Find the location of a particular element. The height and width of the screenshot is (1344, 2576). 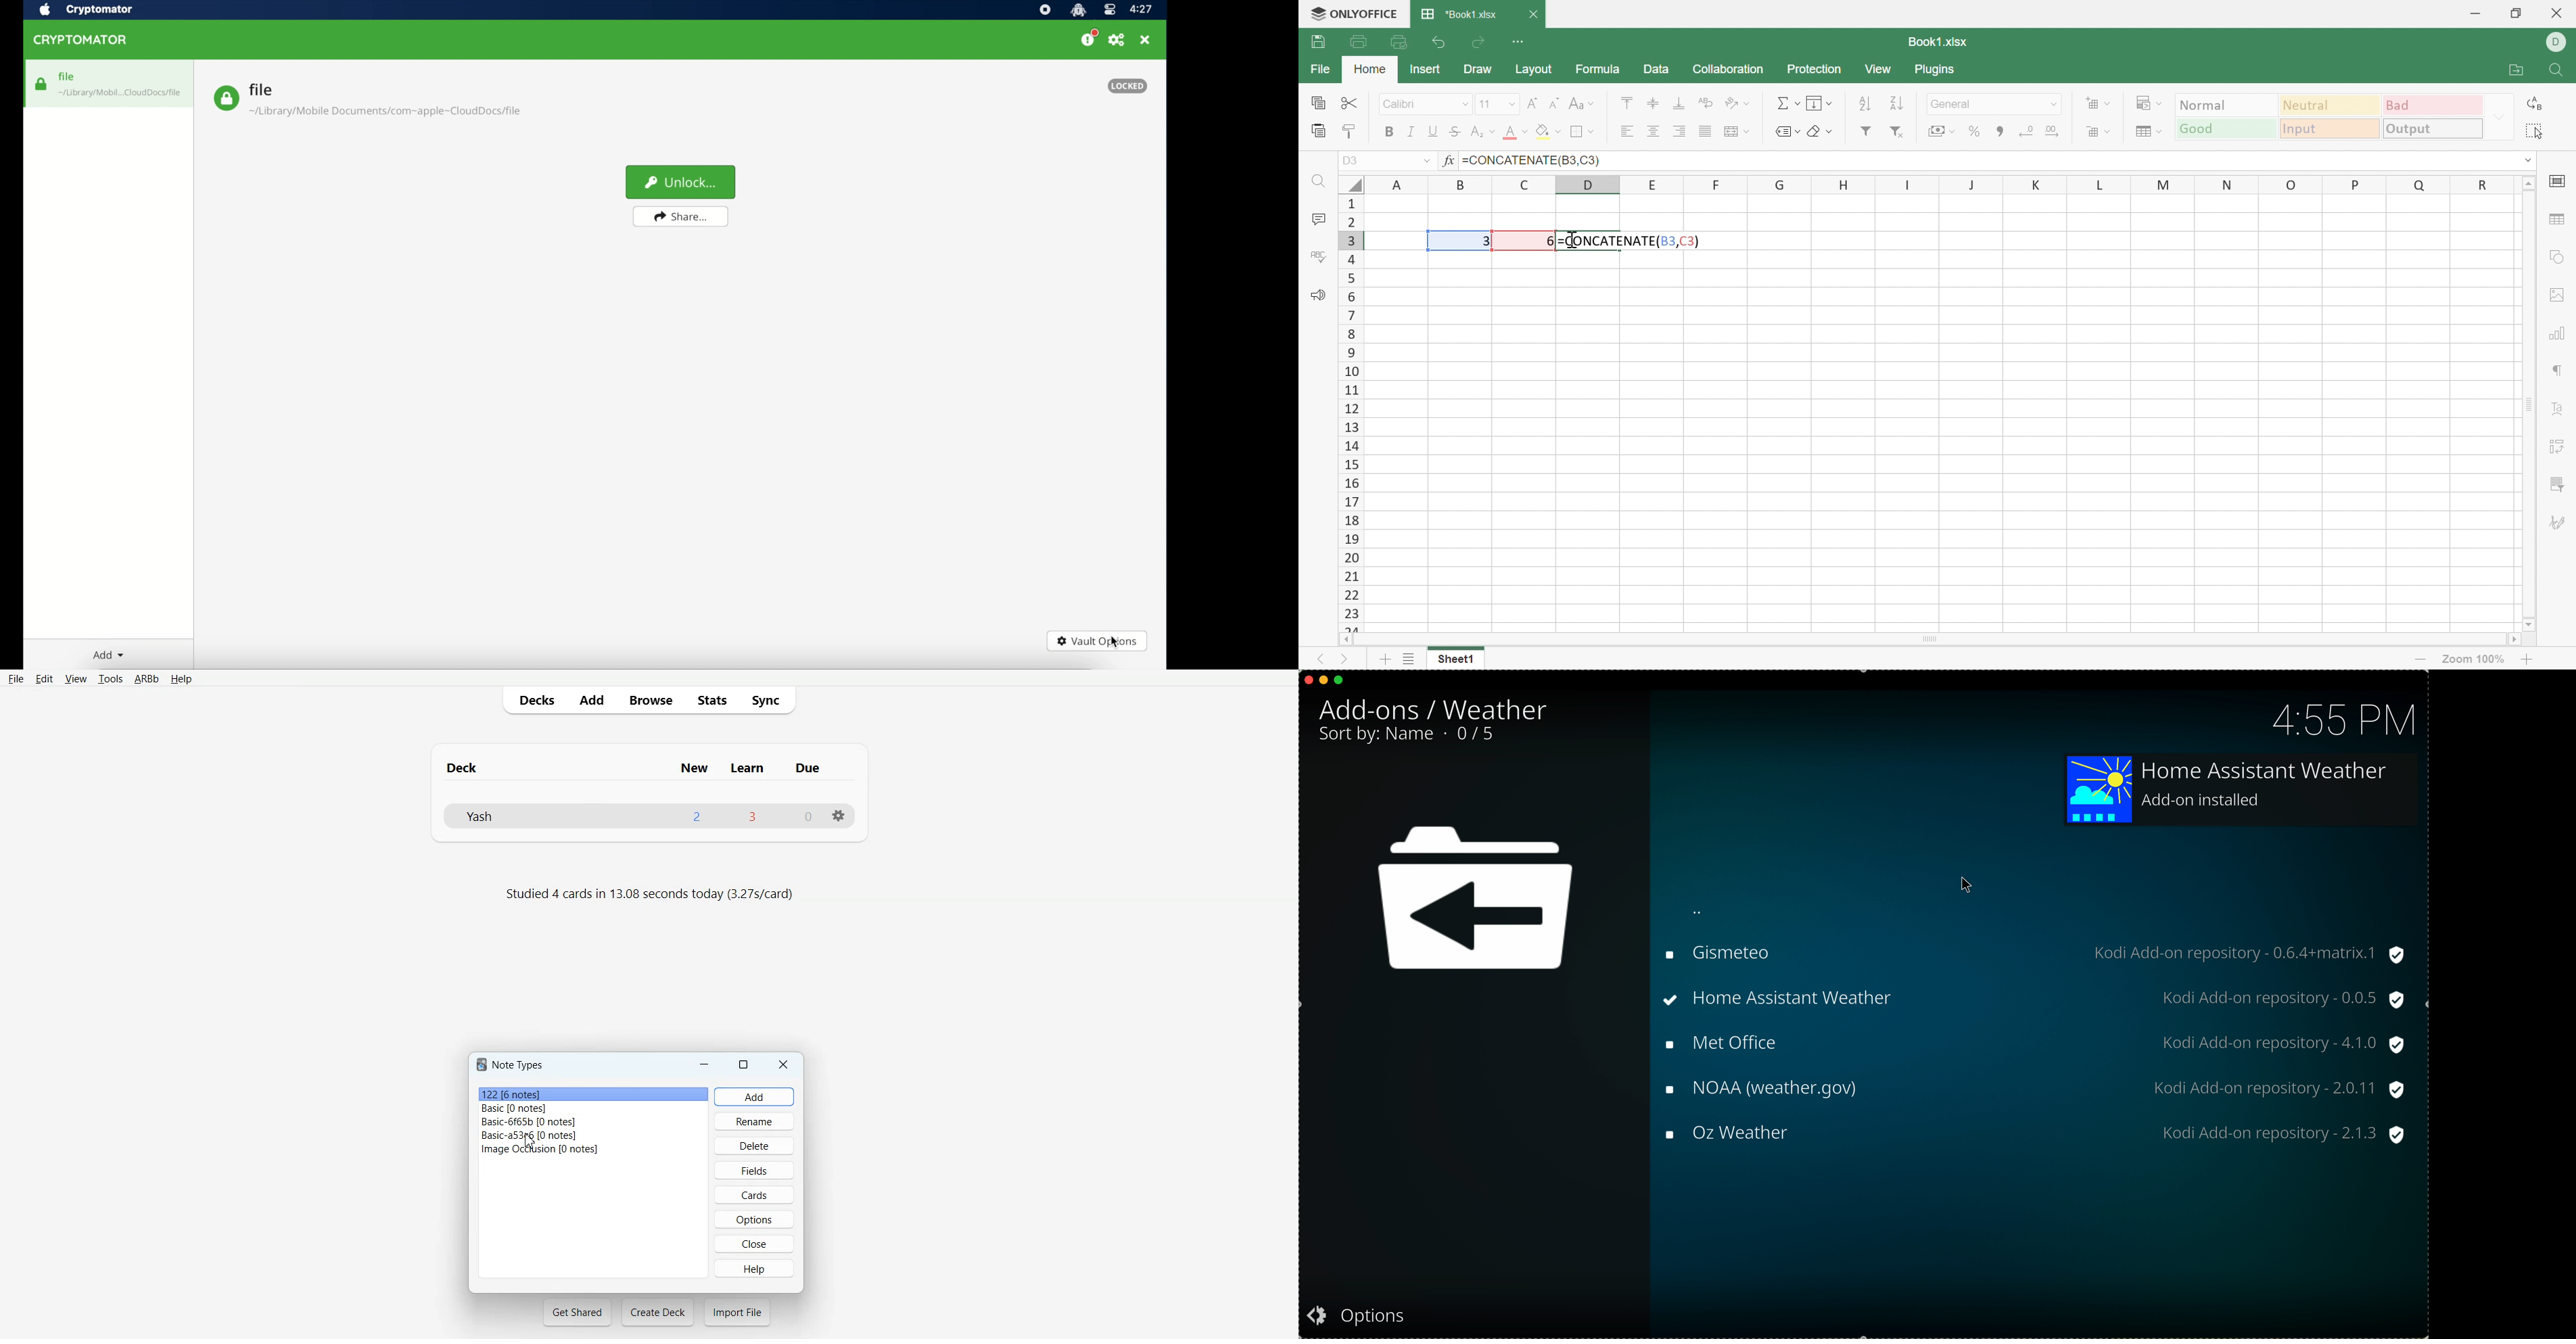

Import File is located at coordinates (737, 1312).